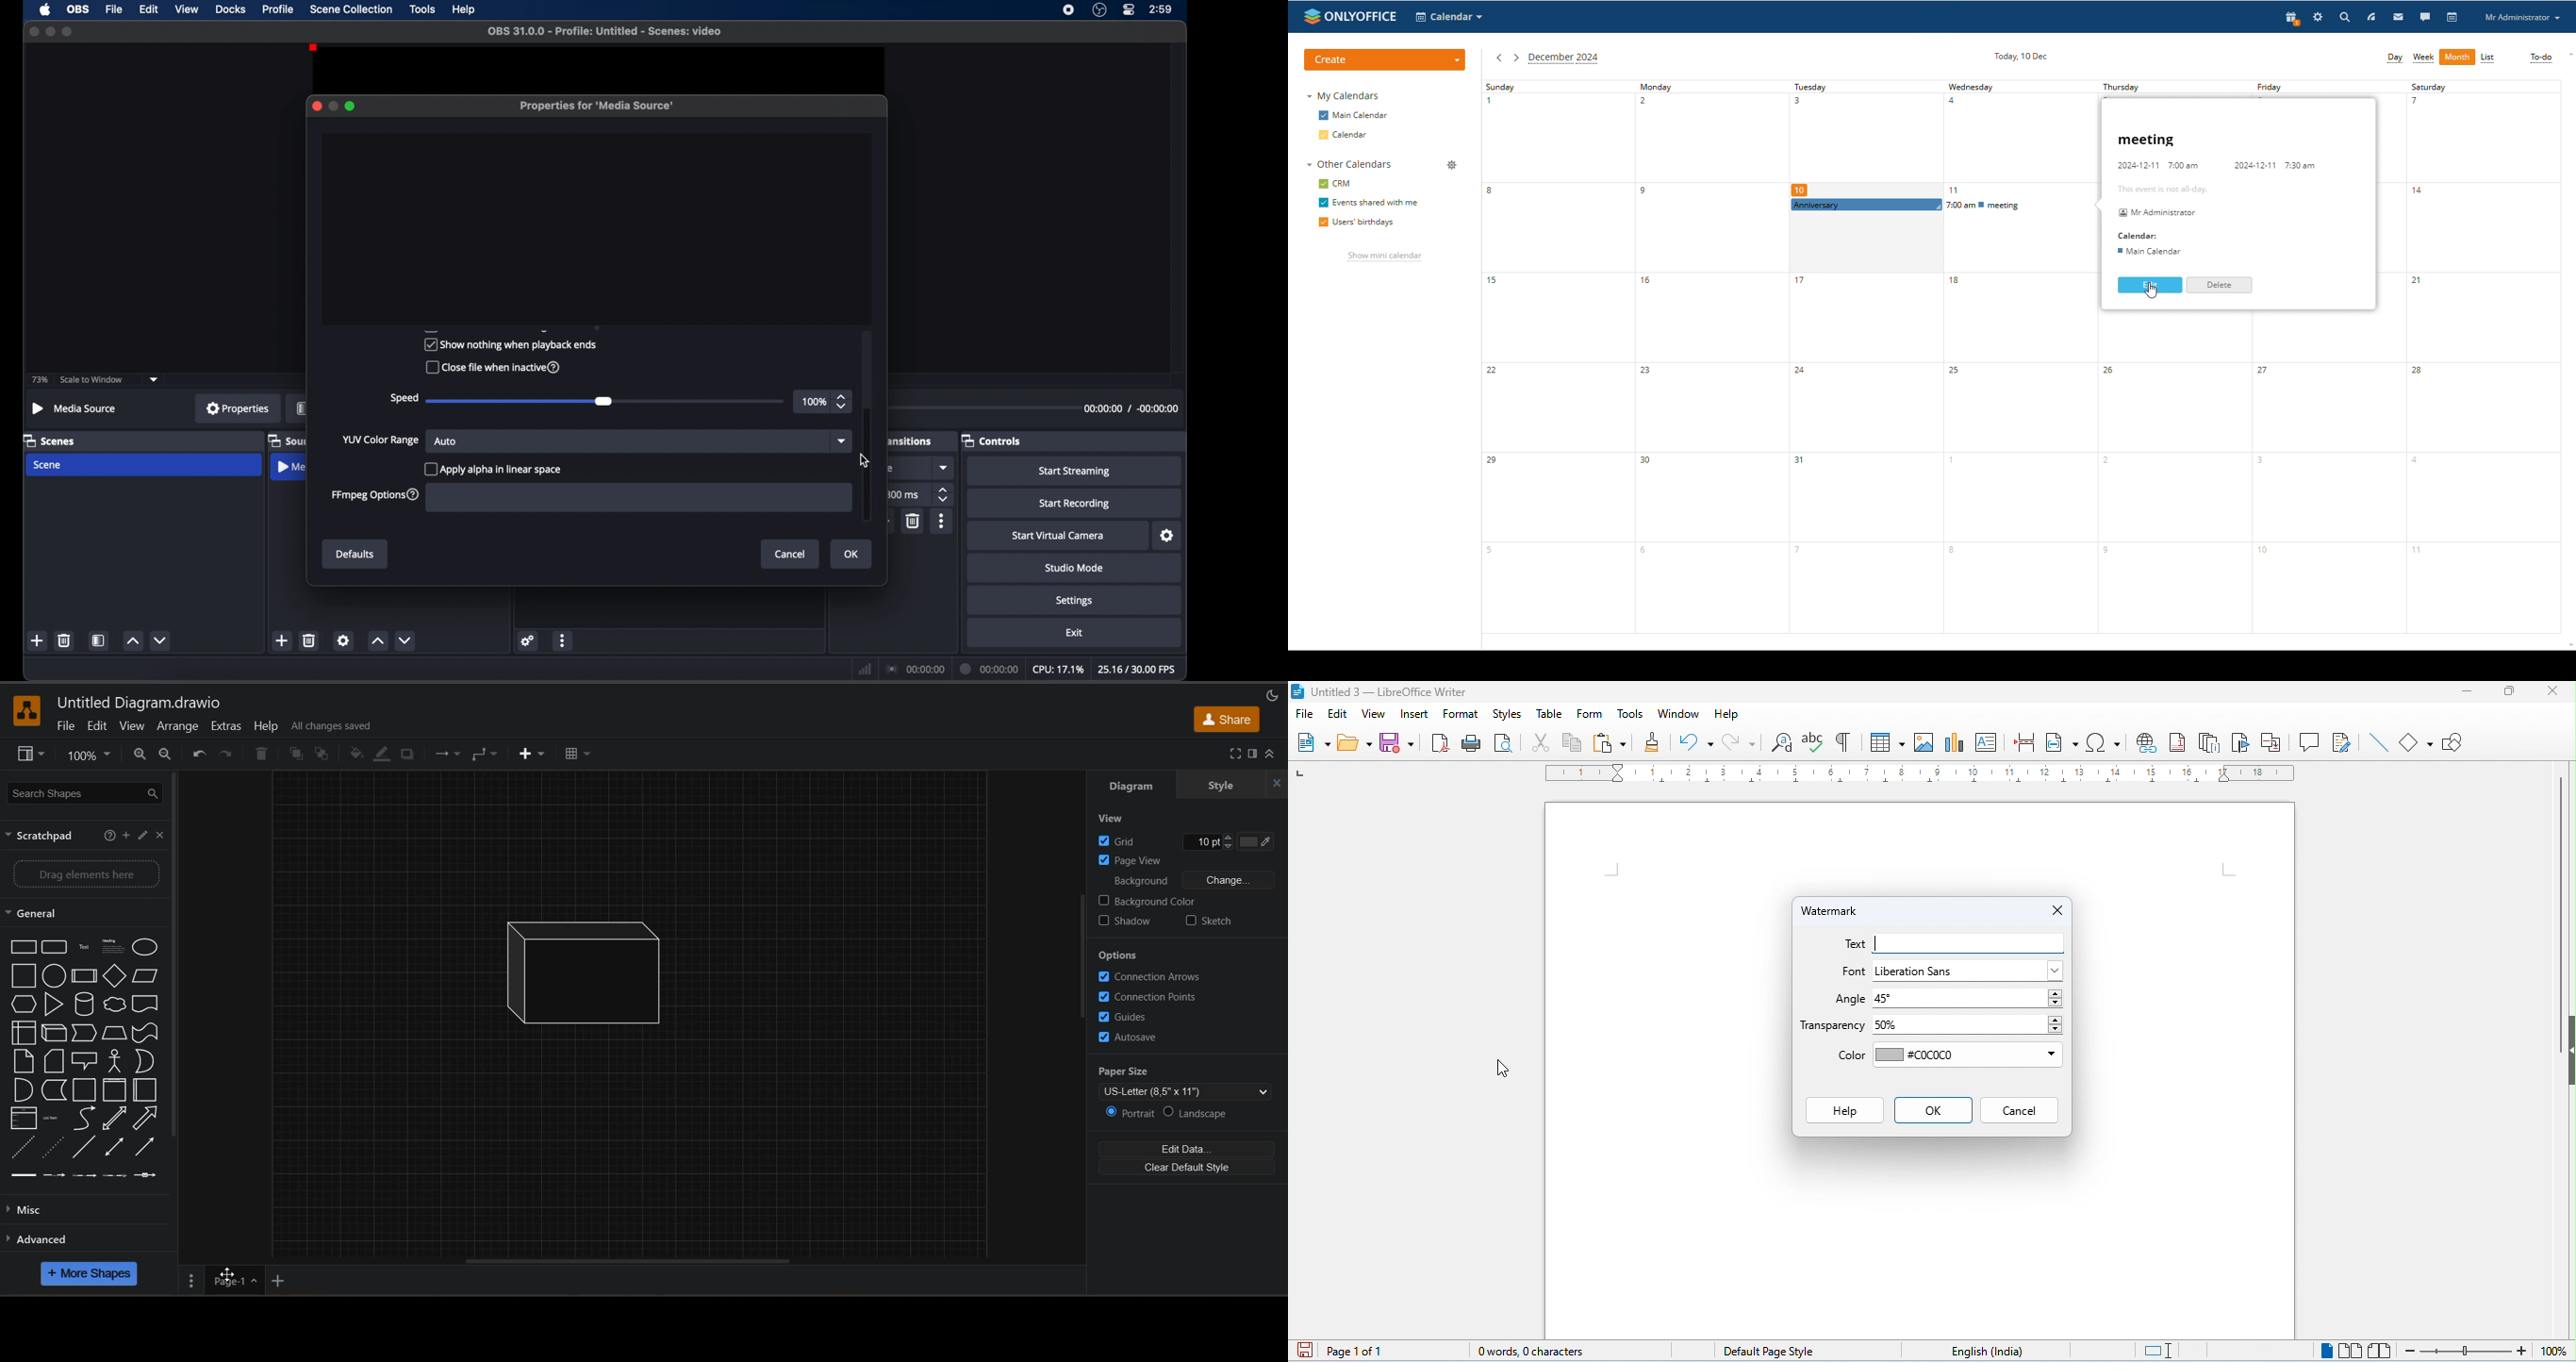 This screenshot has height=1372, width=2576. I want to click on insert, so click(538, 755).